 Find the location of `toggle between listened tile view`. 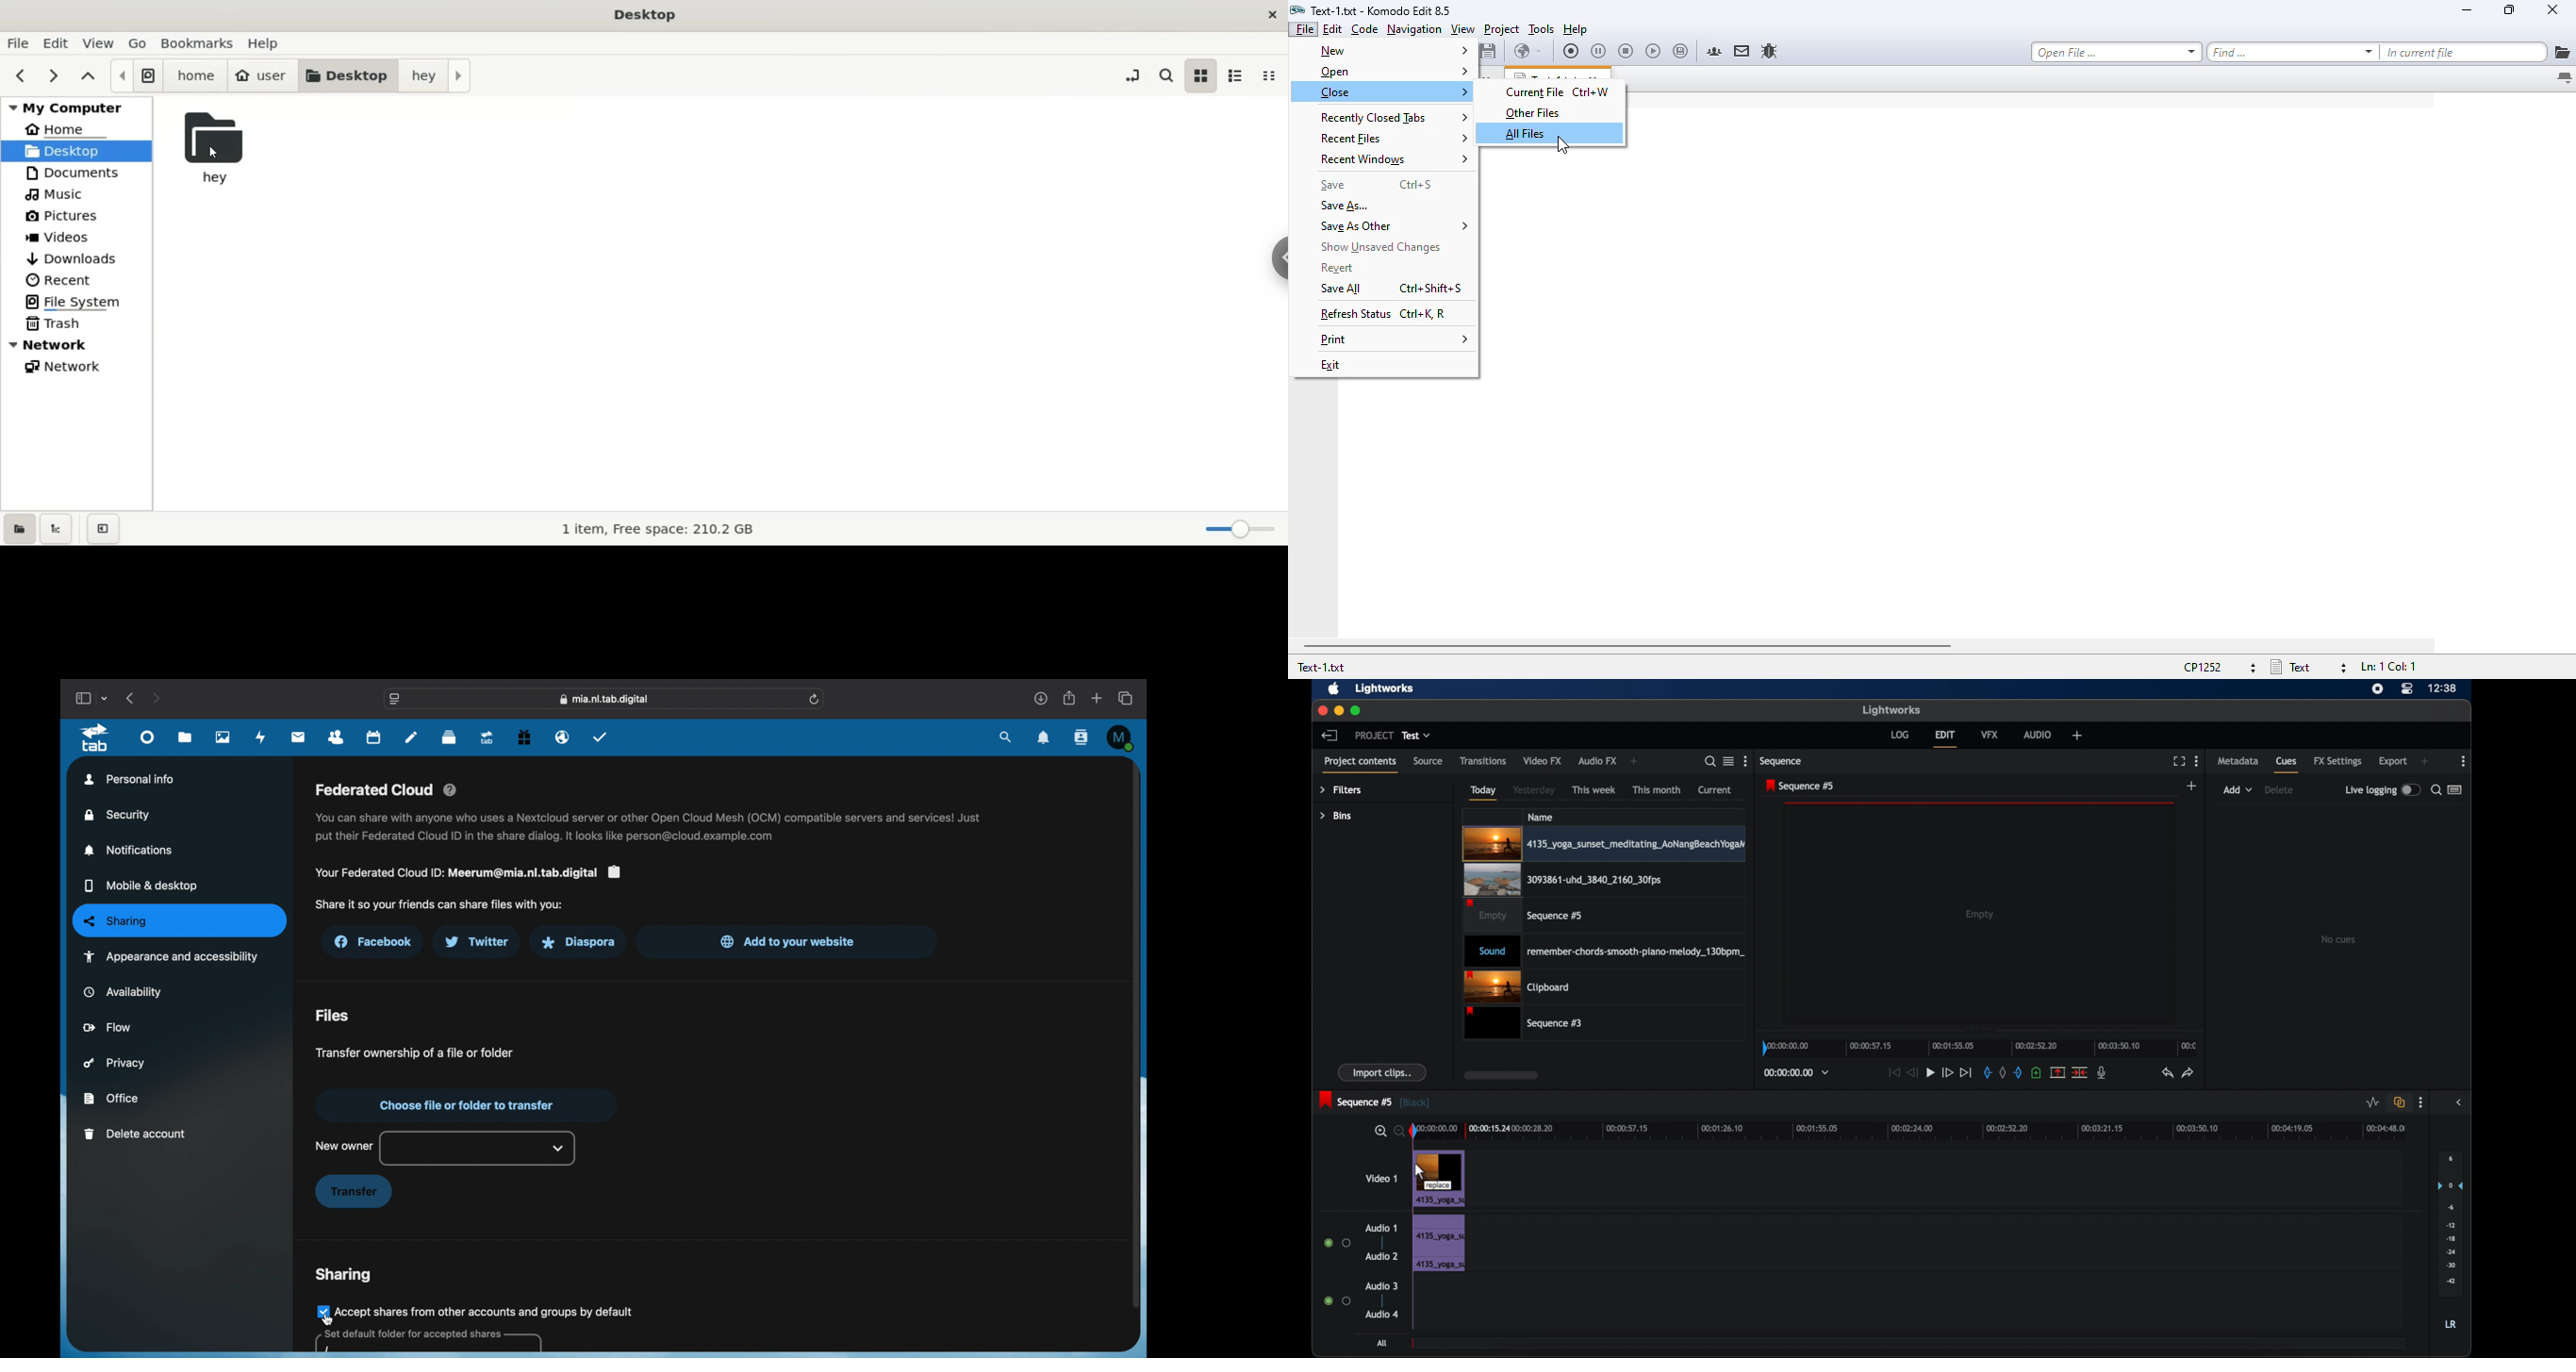

toggle between listened tile view is located at coordinates (1729, 761).